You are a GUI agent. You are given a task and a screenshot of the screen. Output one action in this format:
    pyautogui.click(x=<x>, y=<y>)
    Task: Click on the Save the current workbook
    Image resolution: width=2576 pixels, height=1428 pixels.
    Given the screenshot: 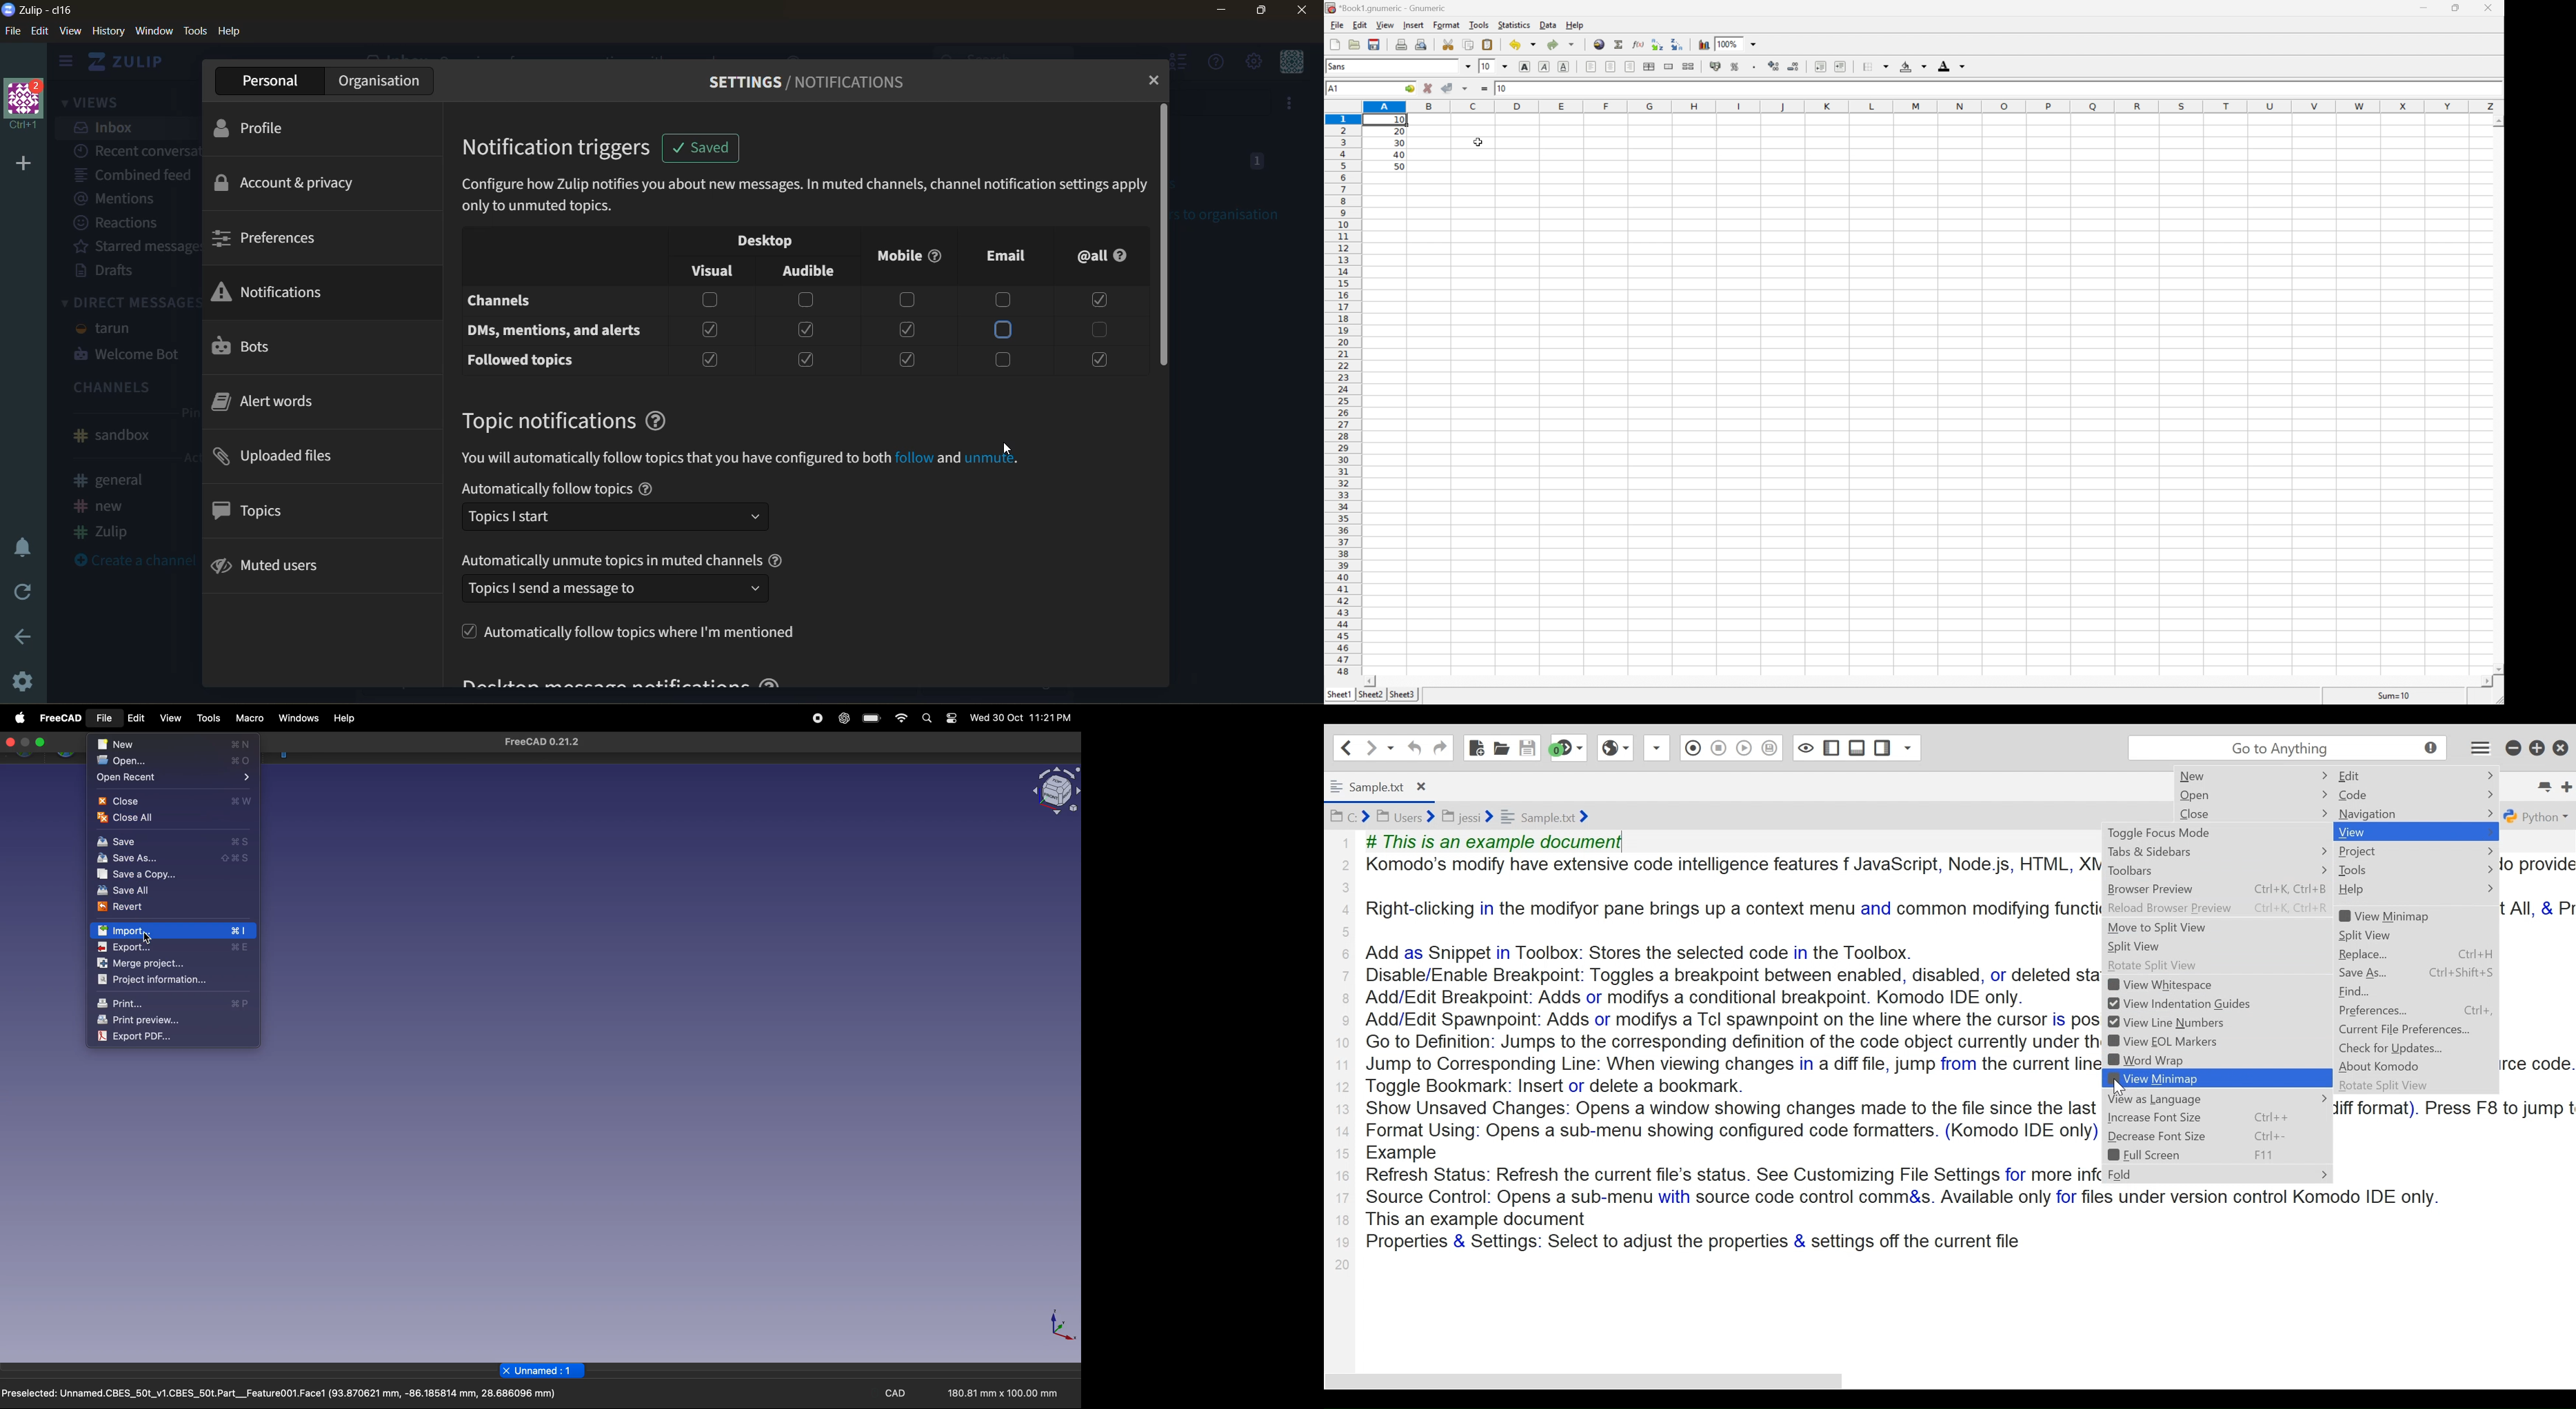 What is the action you would take?
    pyautogui.click(x=1374, y=43)
    